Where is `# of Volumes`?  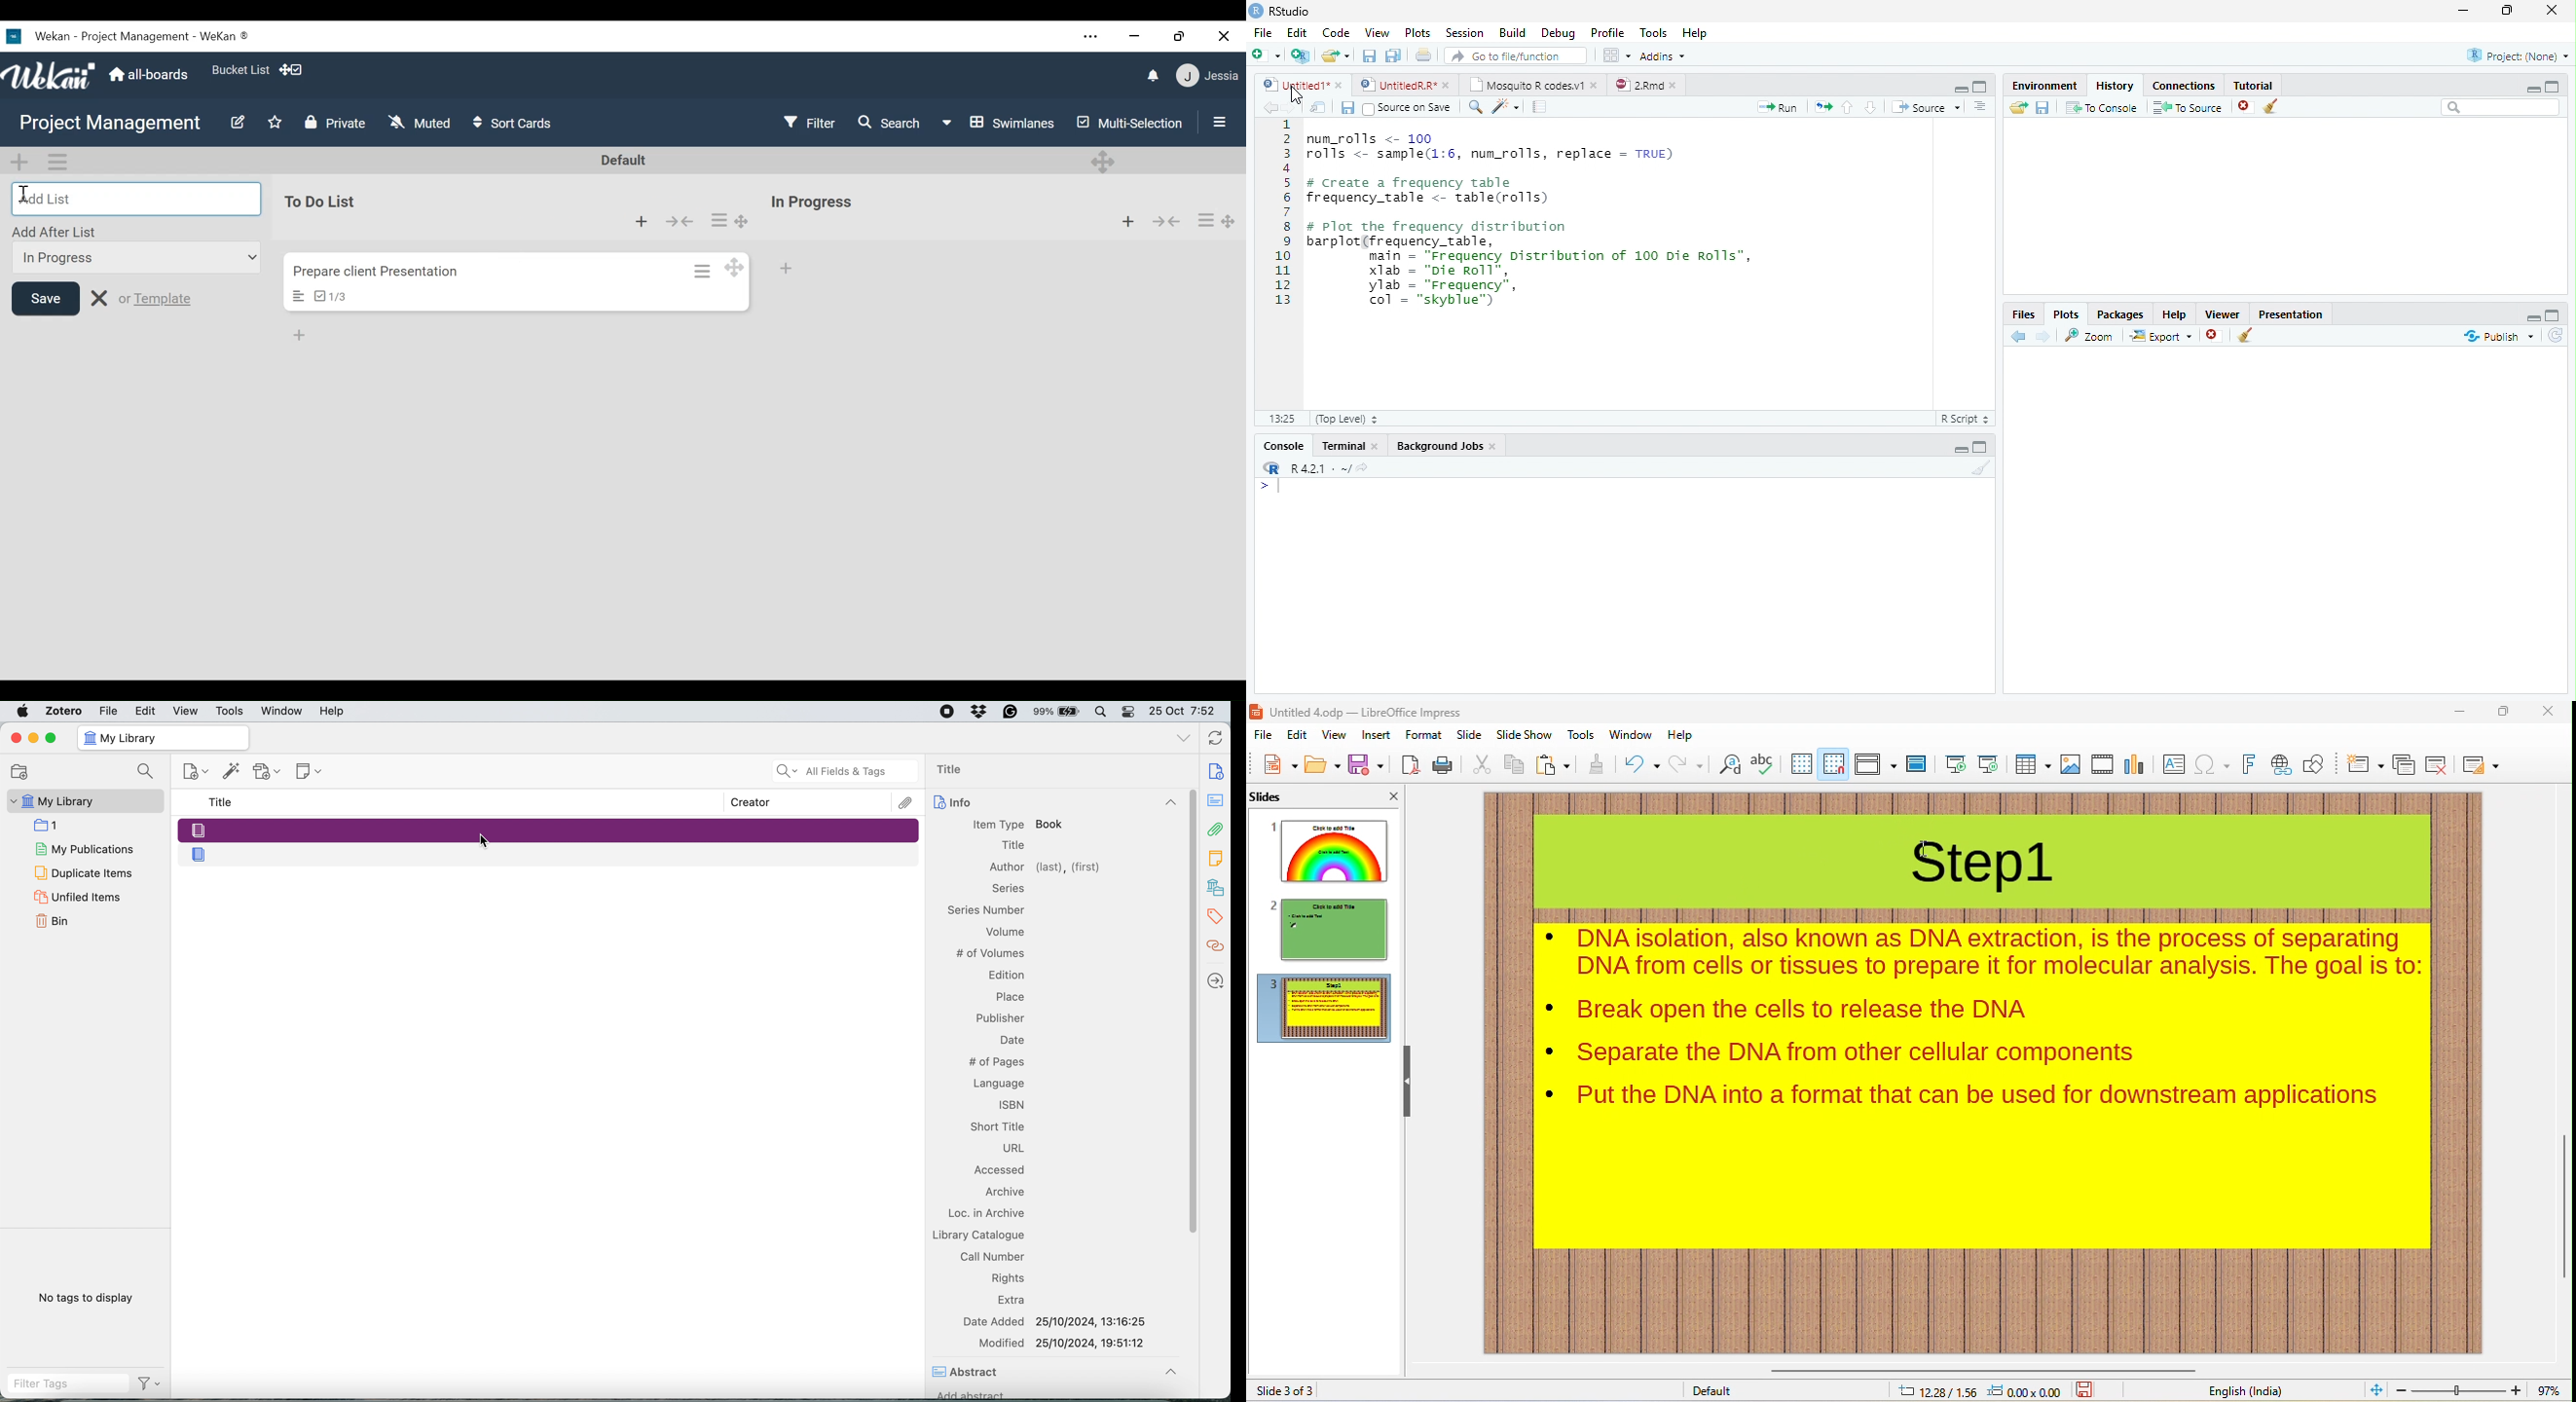 # of Volumes is located at coordinates (990, 953).